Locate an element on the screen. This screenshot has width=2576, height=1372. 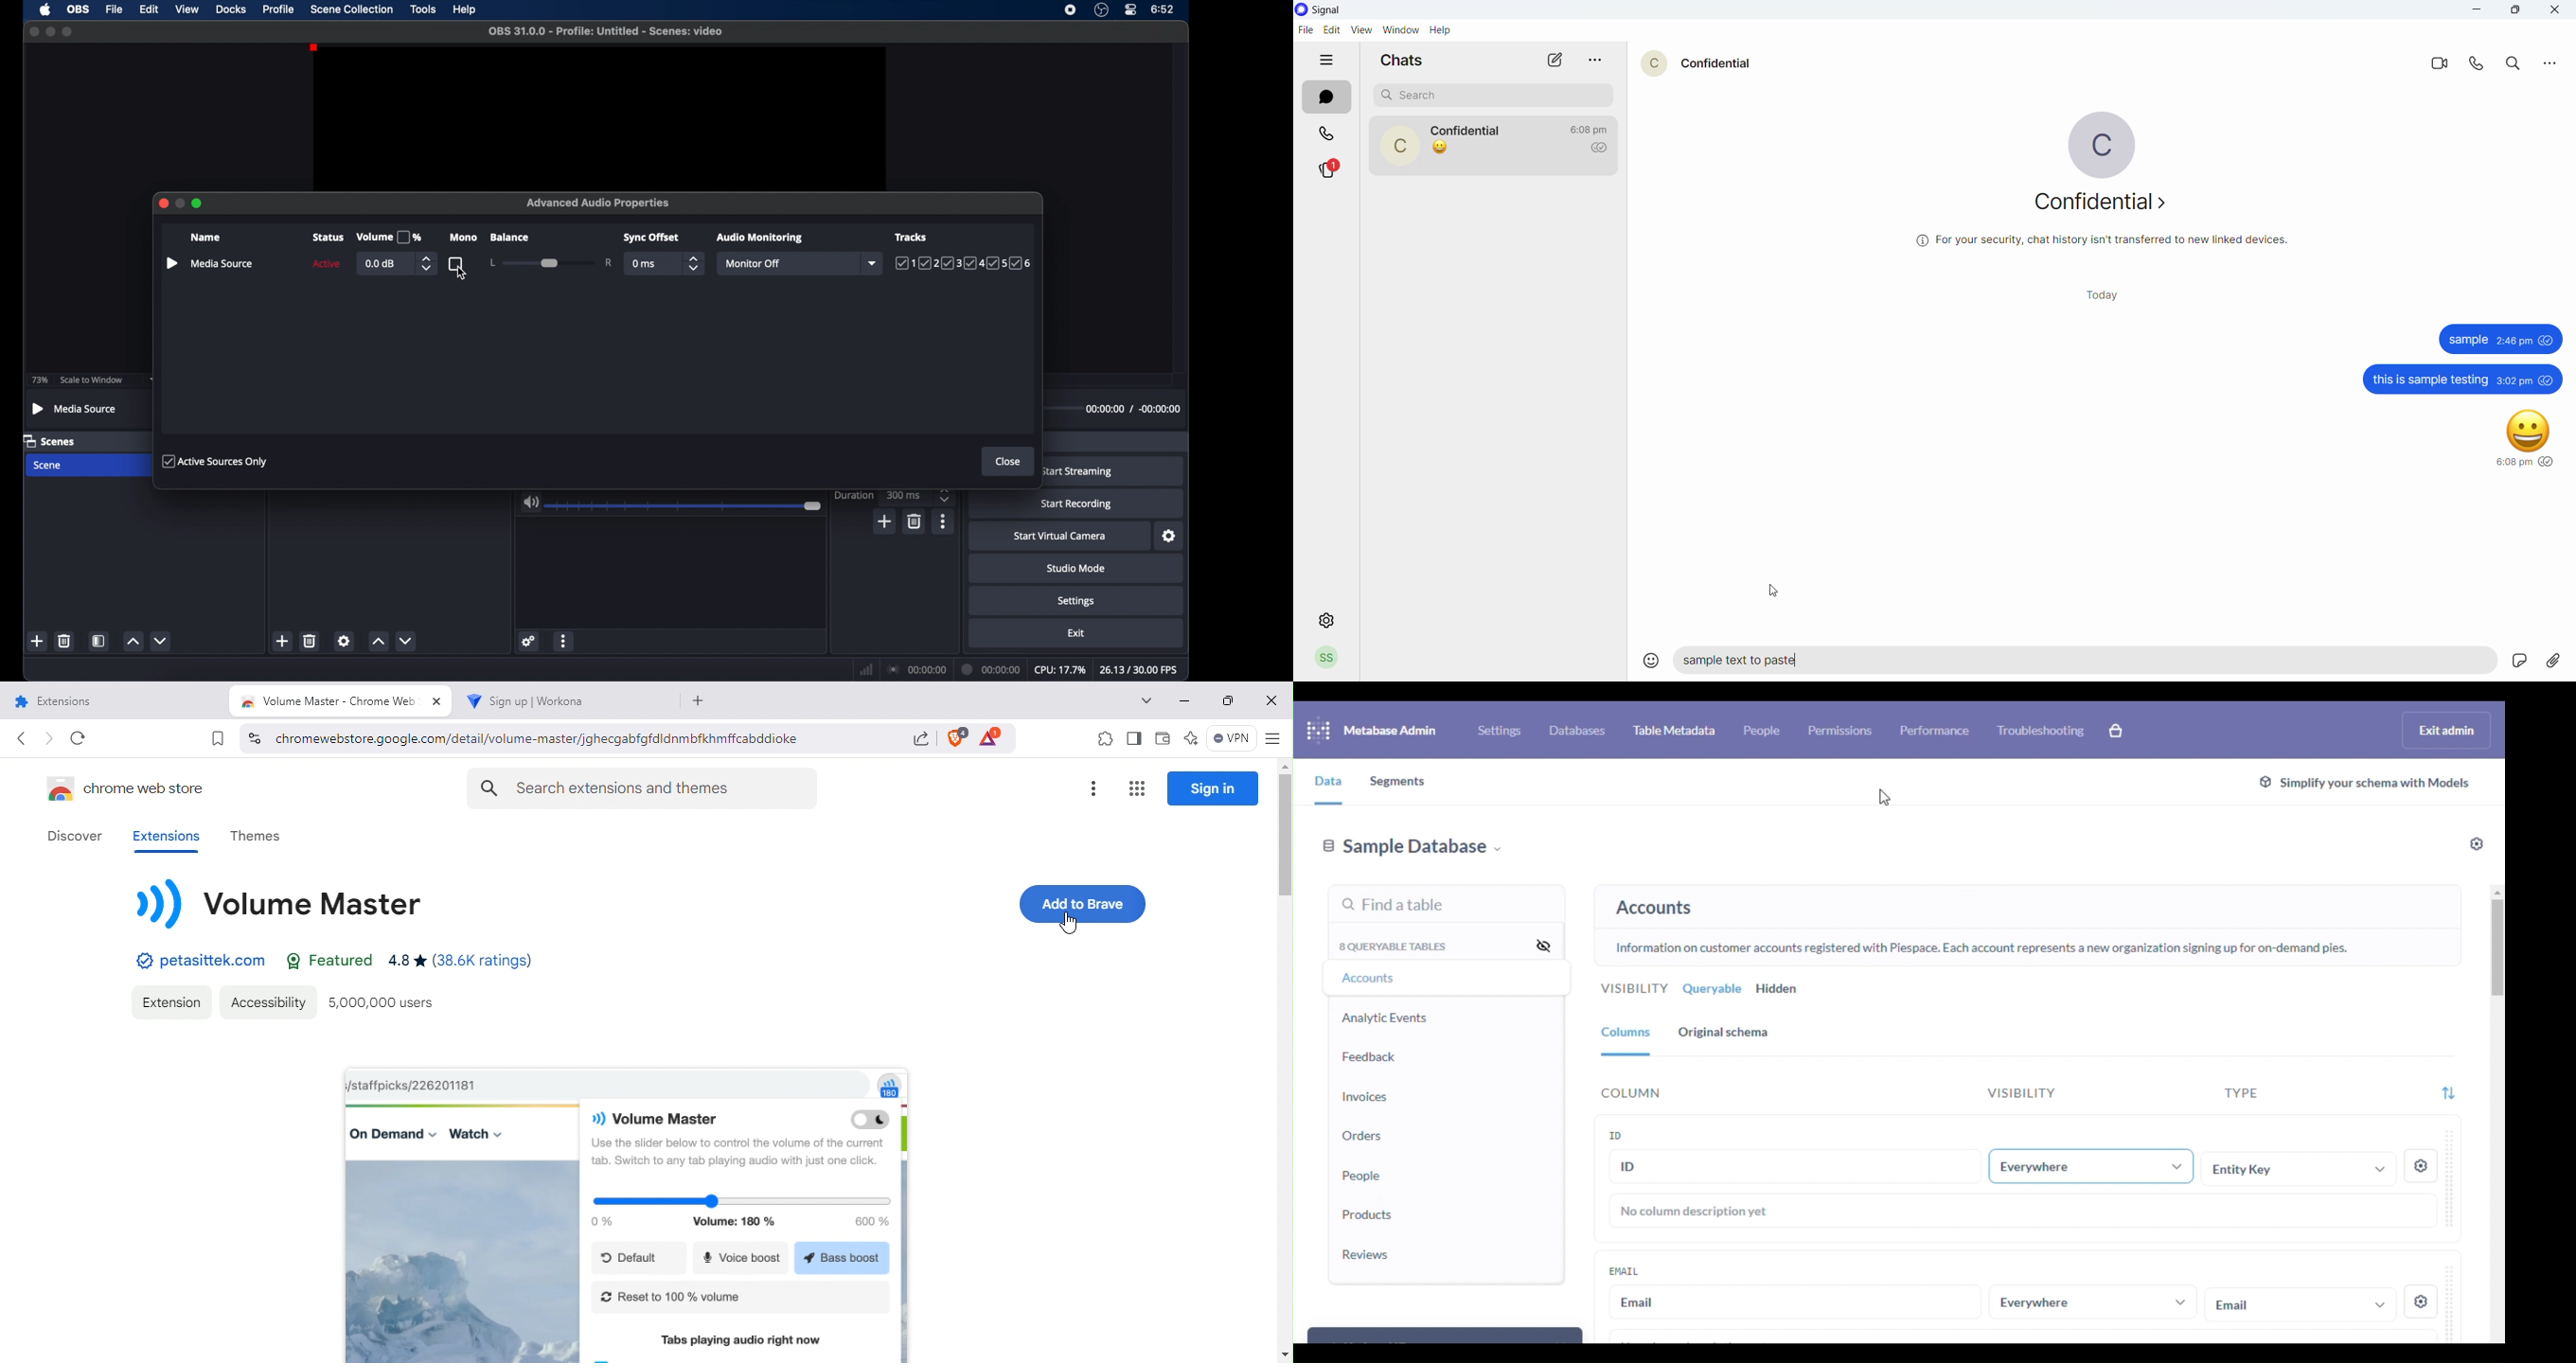
close is located at coordinates (33, 32).